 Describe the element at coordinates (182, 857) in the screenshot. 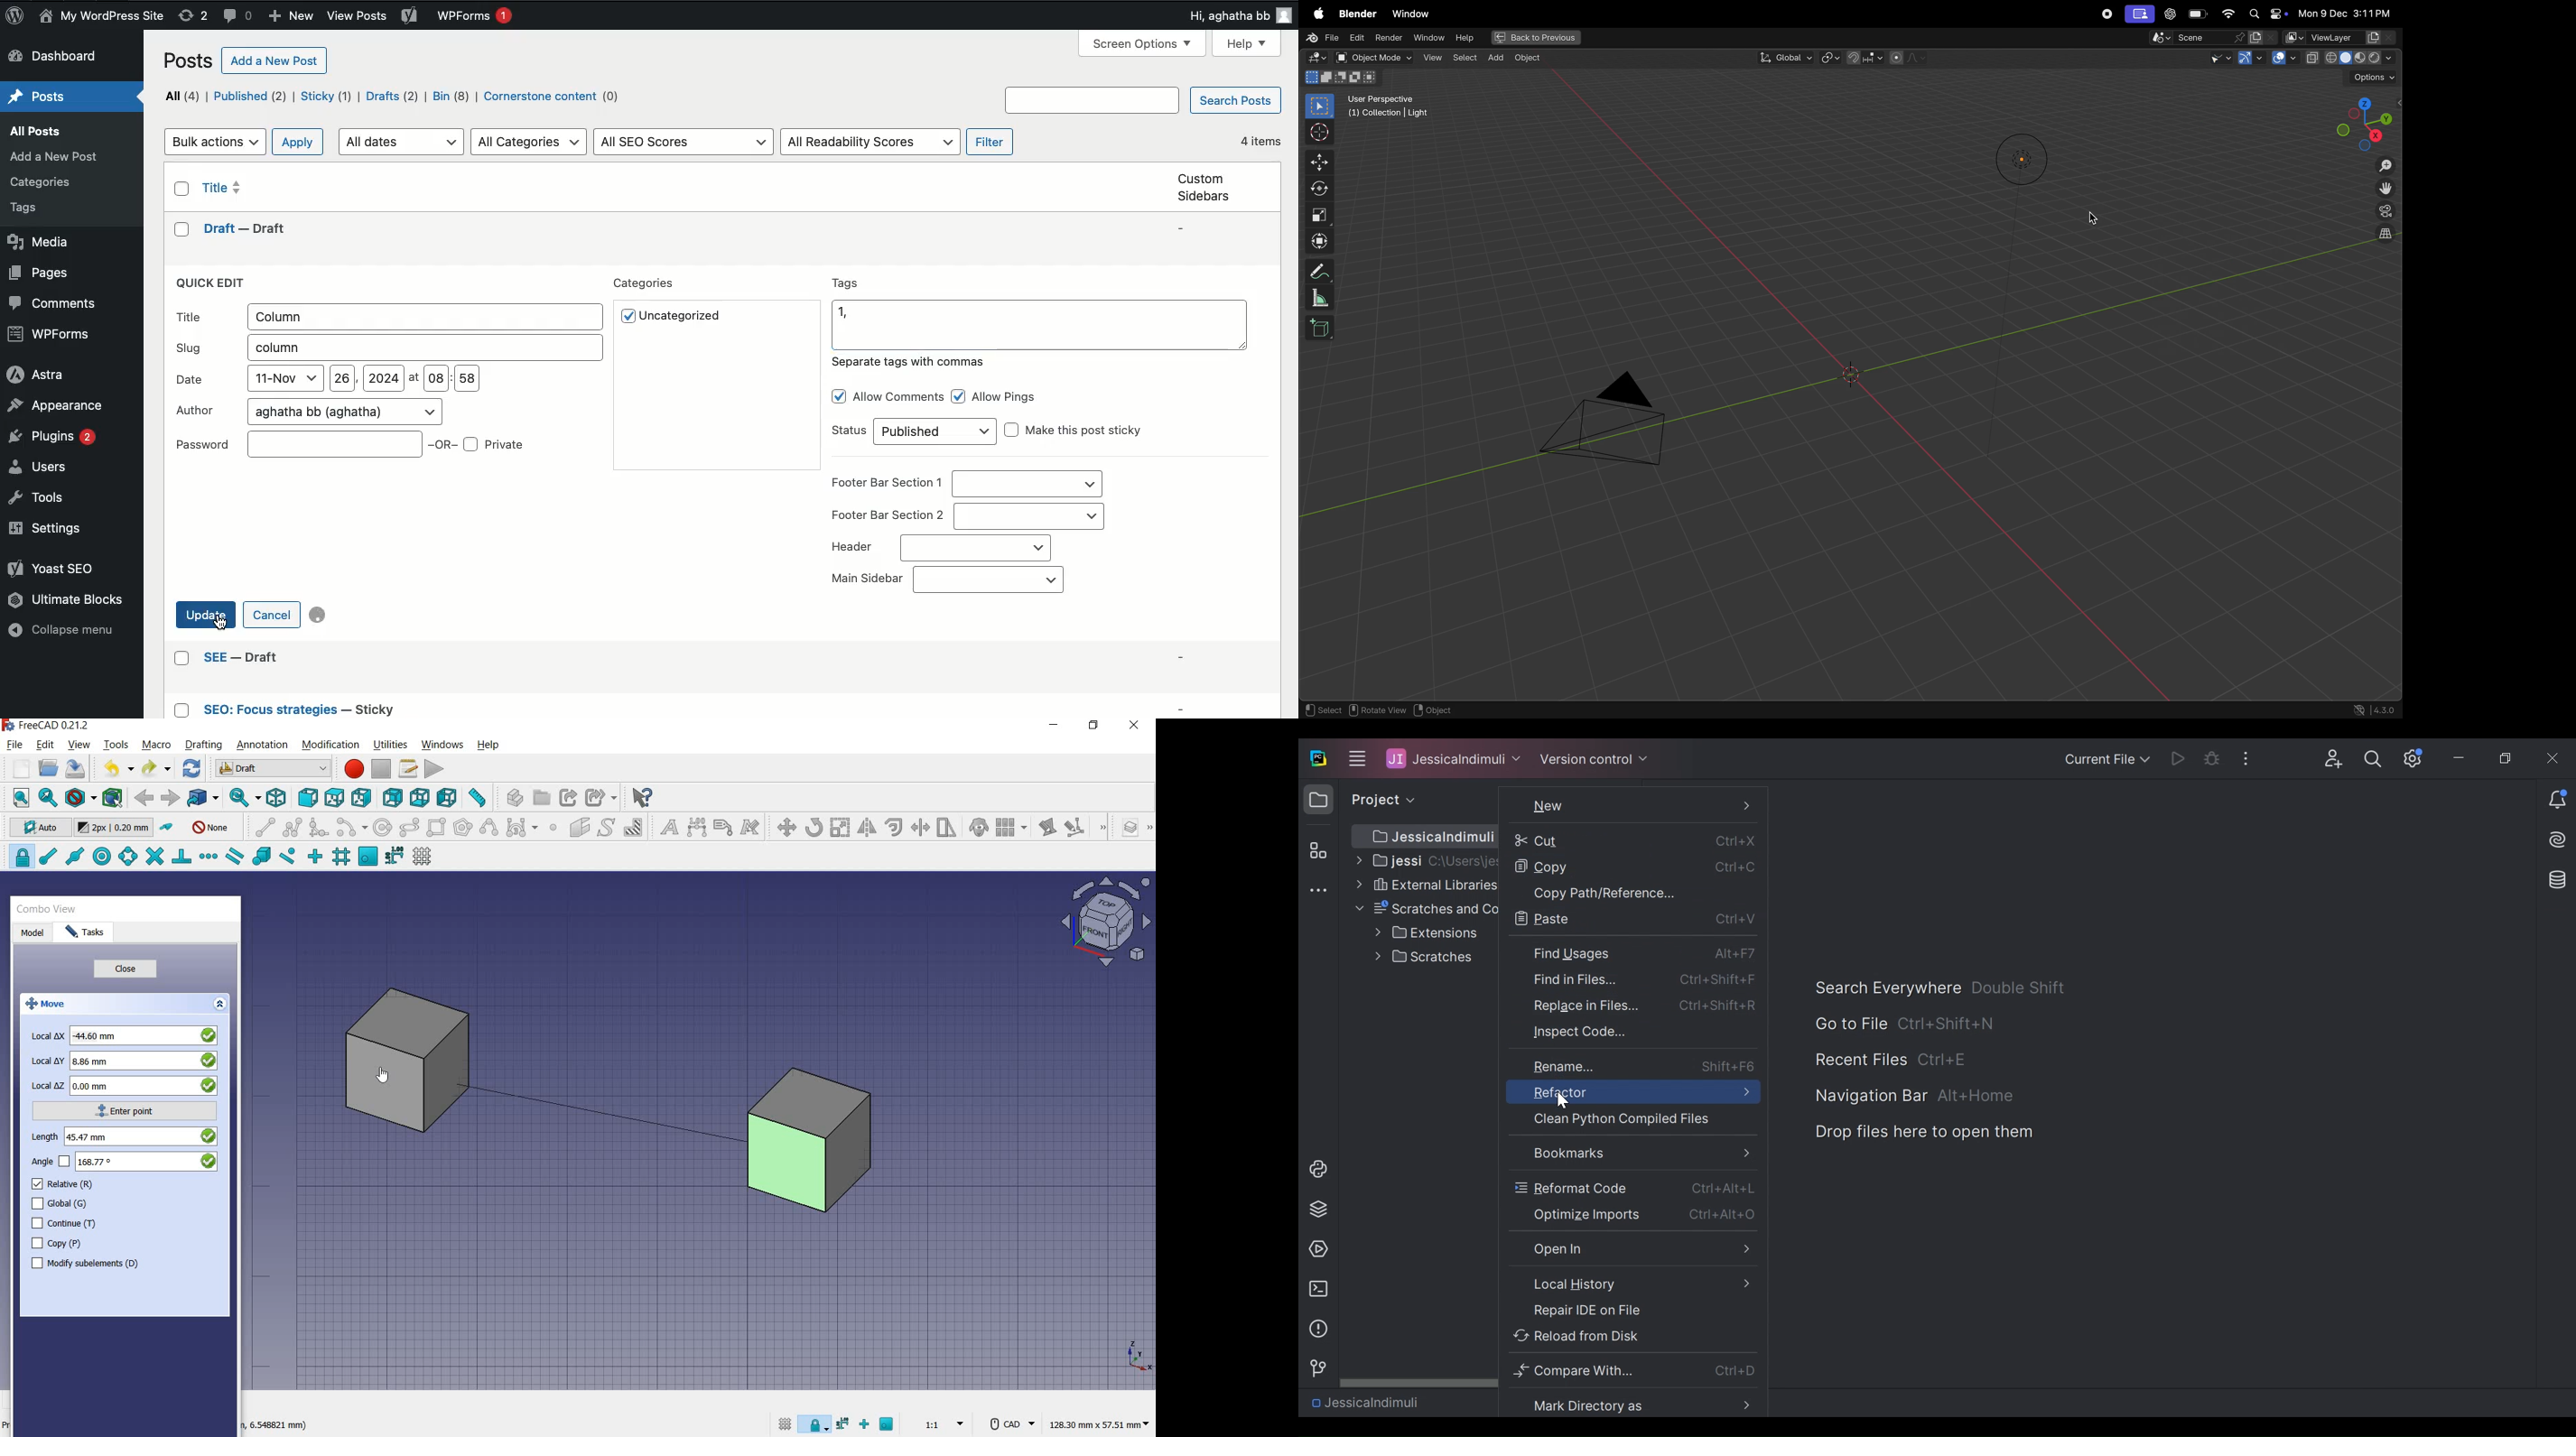

I see `snap perpendicular` at that location.